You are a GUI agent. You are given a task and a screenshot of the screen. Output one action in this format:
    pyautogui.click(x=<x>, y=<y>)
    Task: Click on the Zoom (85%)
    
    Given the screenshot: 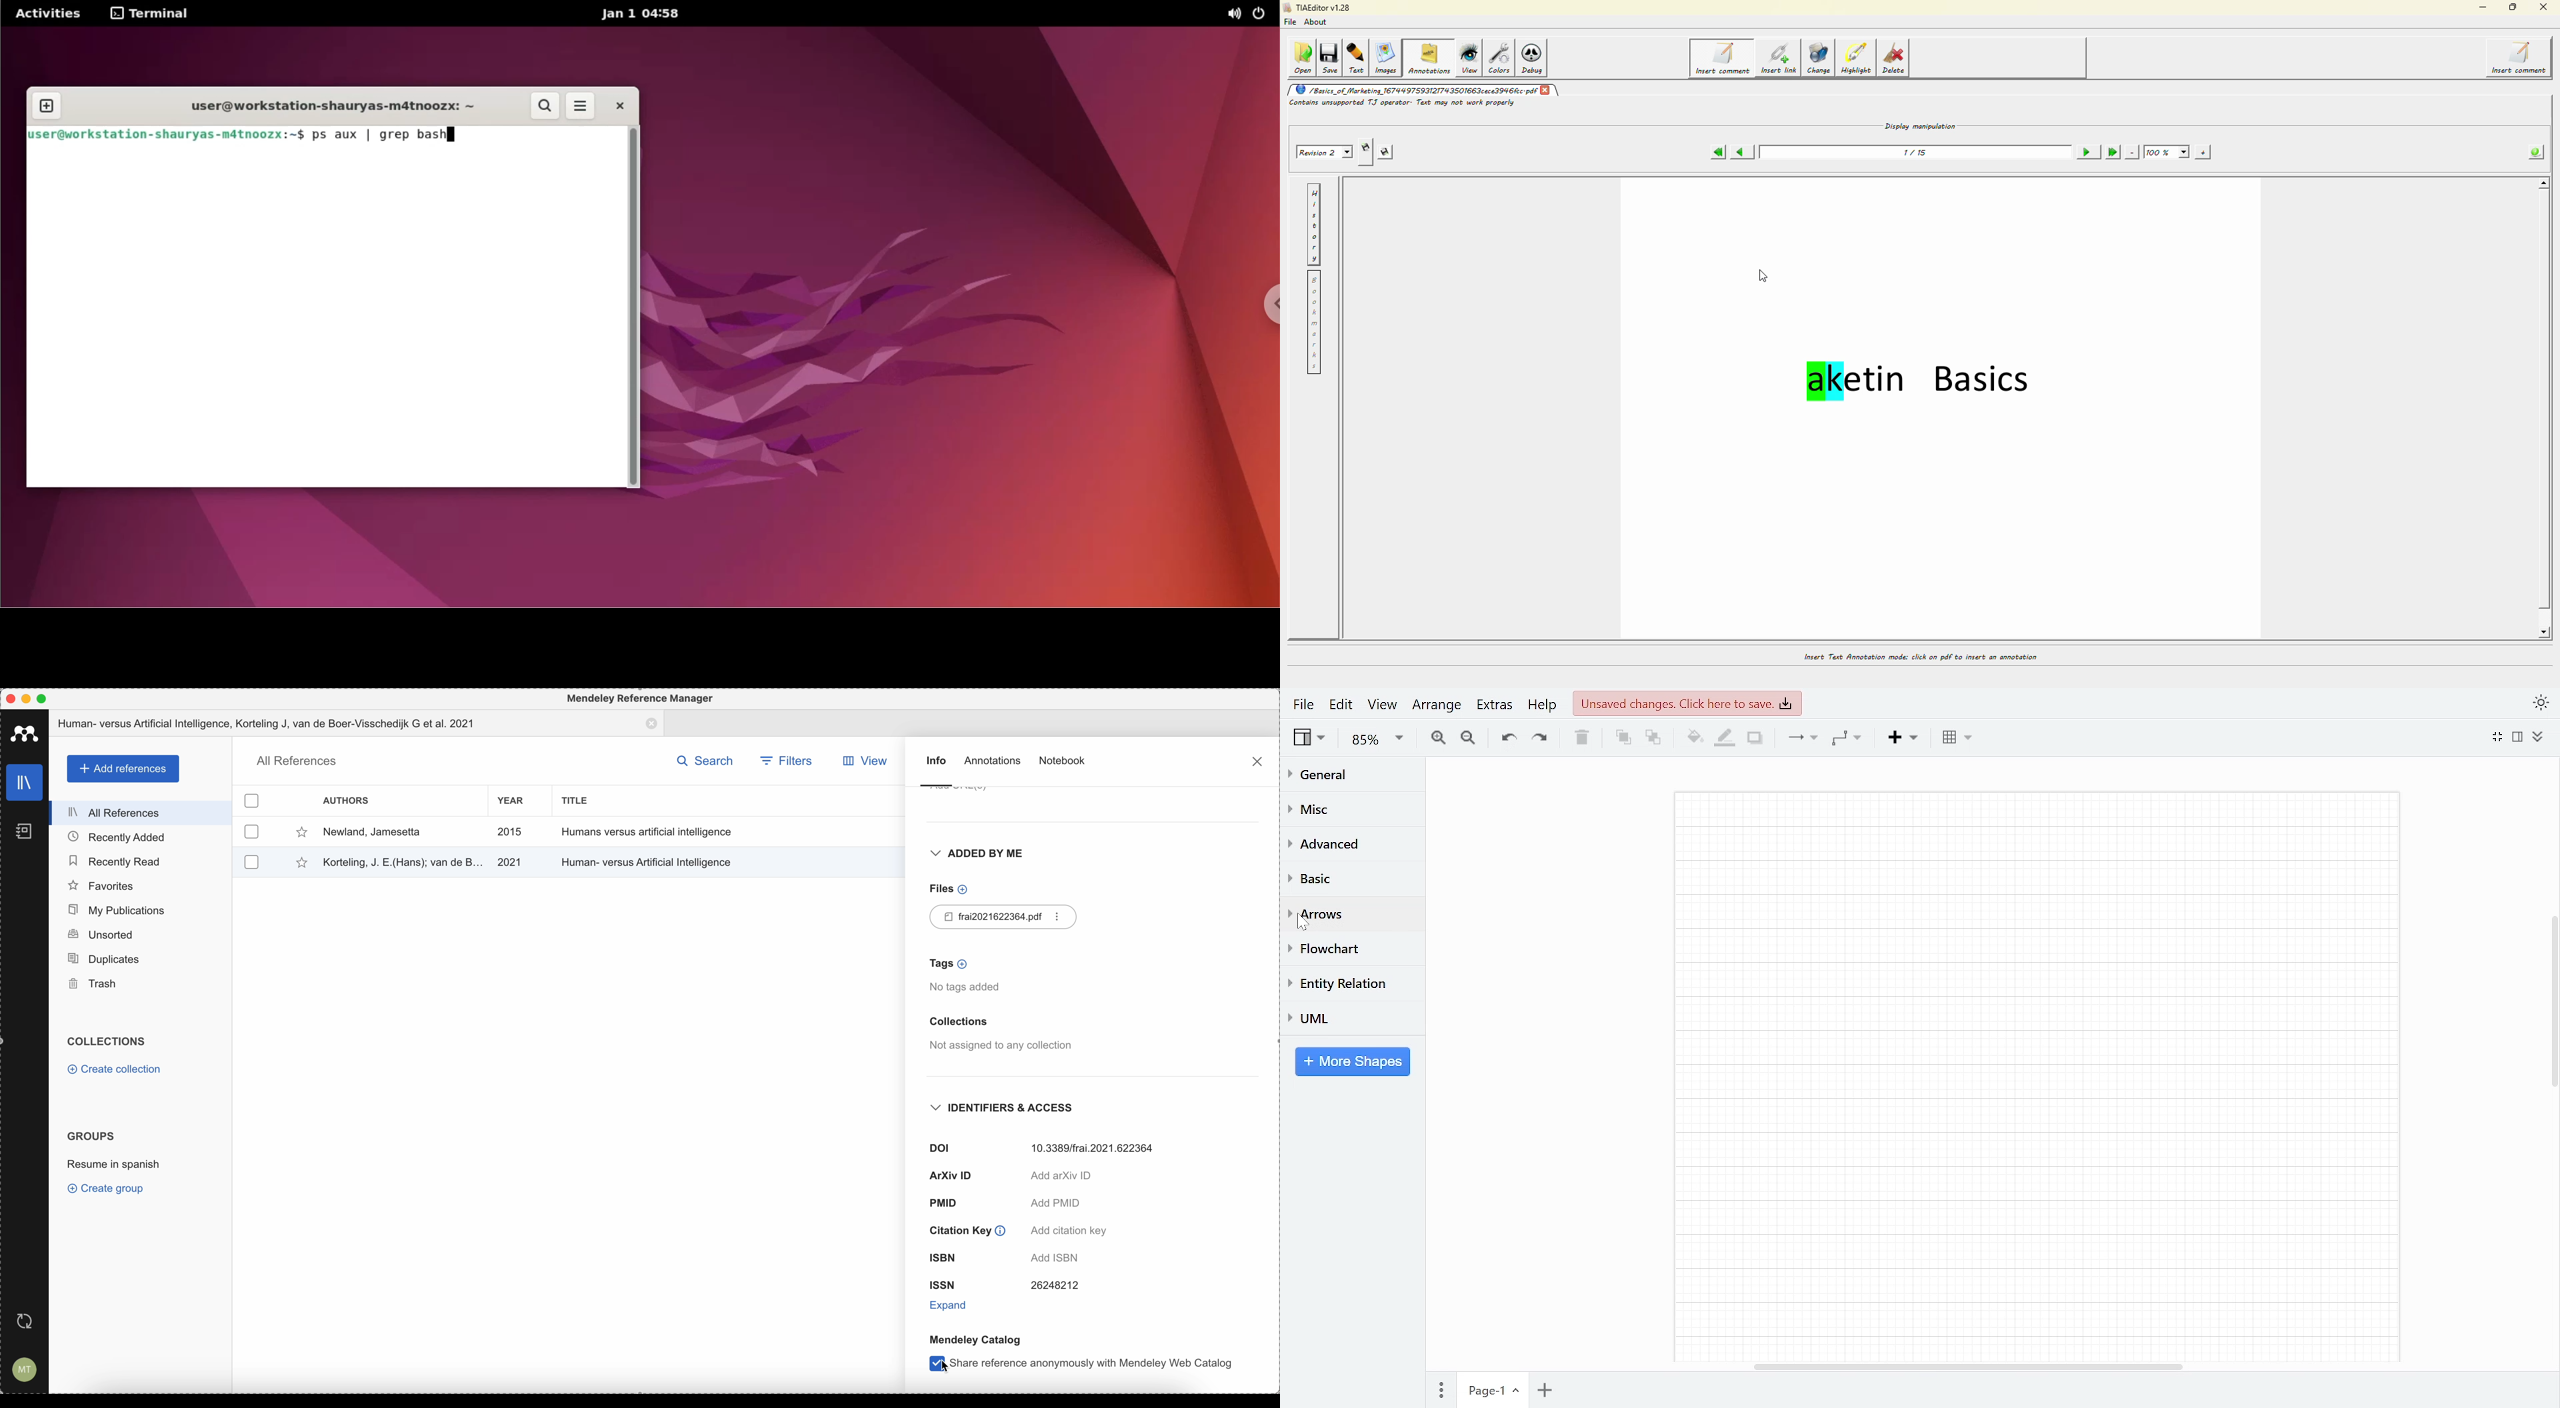 What is the action you would take?
    pyautogui.click(x=1374, y=740)
    